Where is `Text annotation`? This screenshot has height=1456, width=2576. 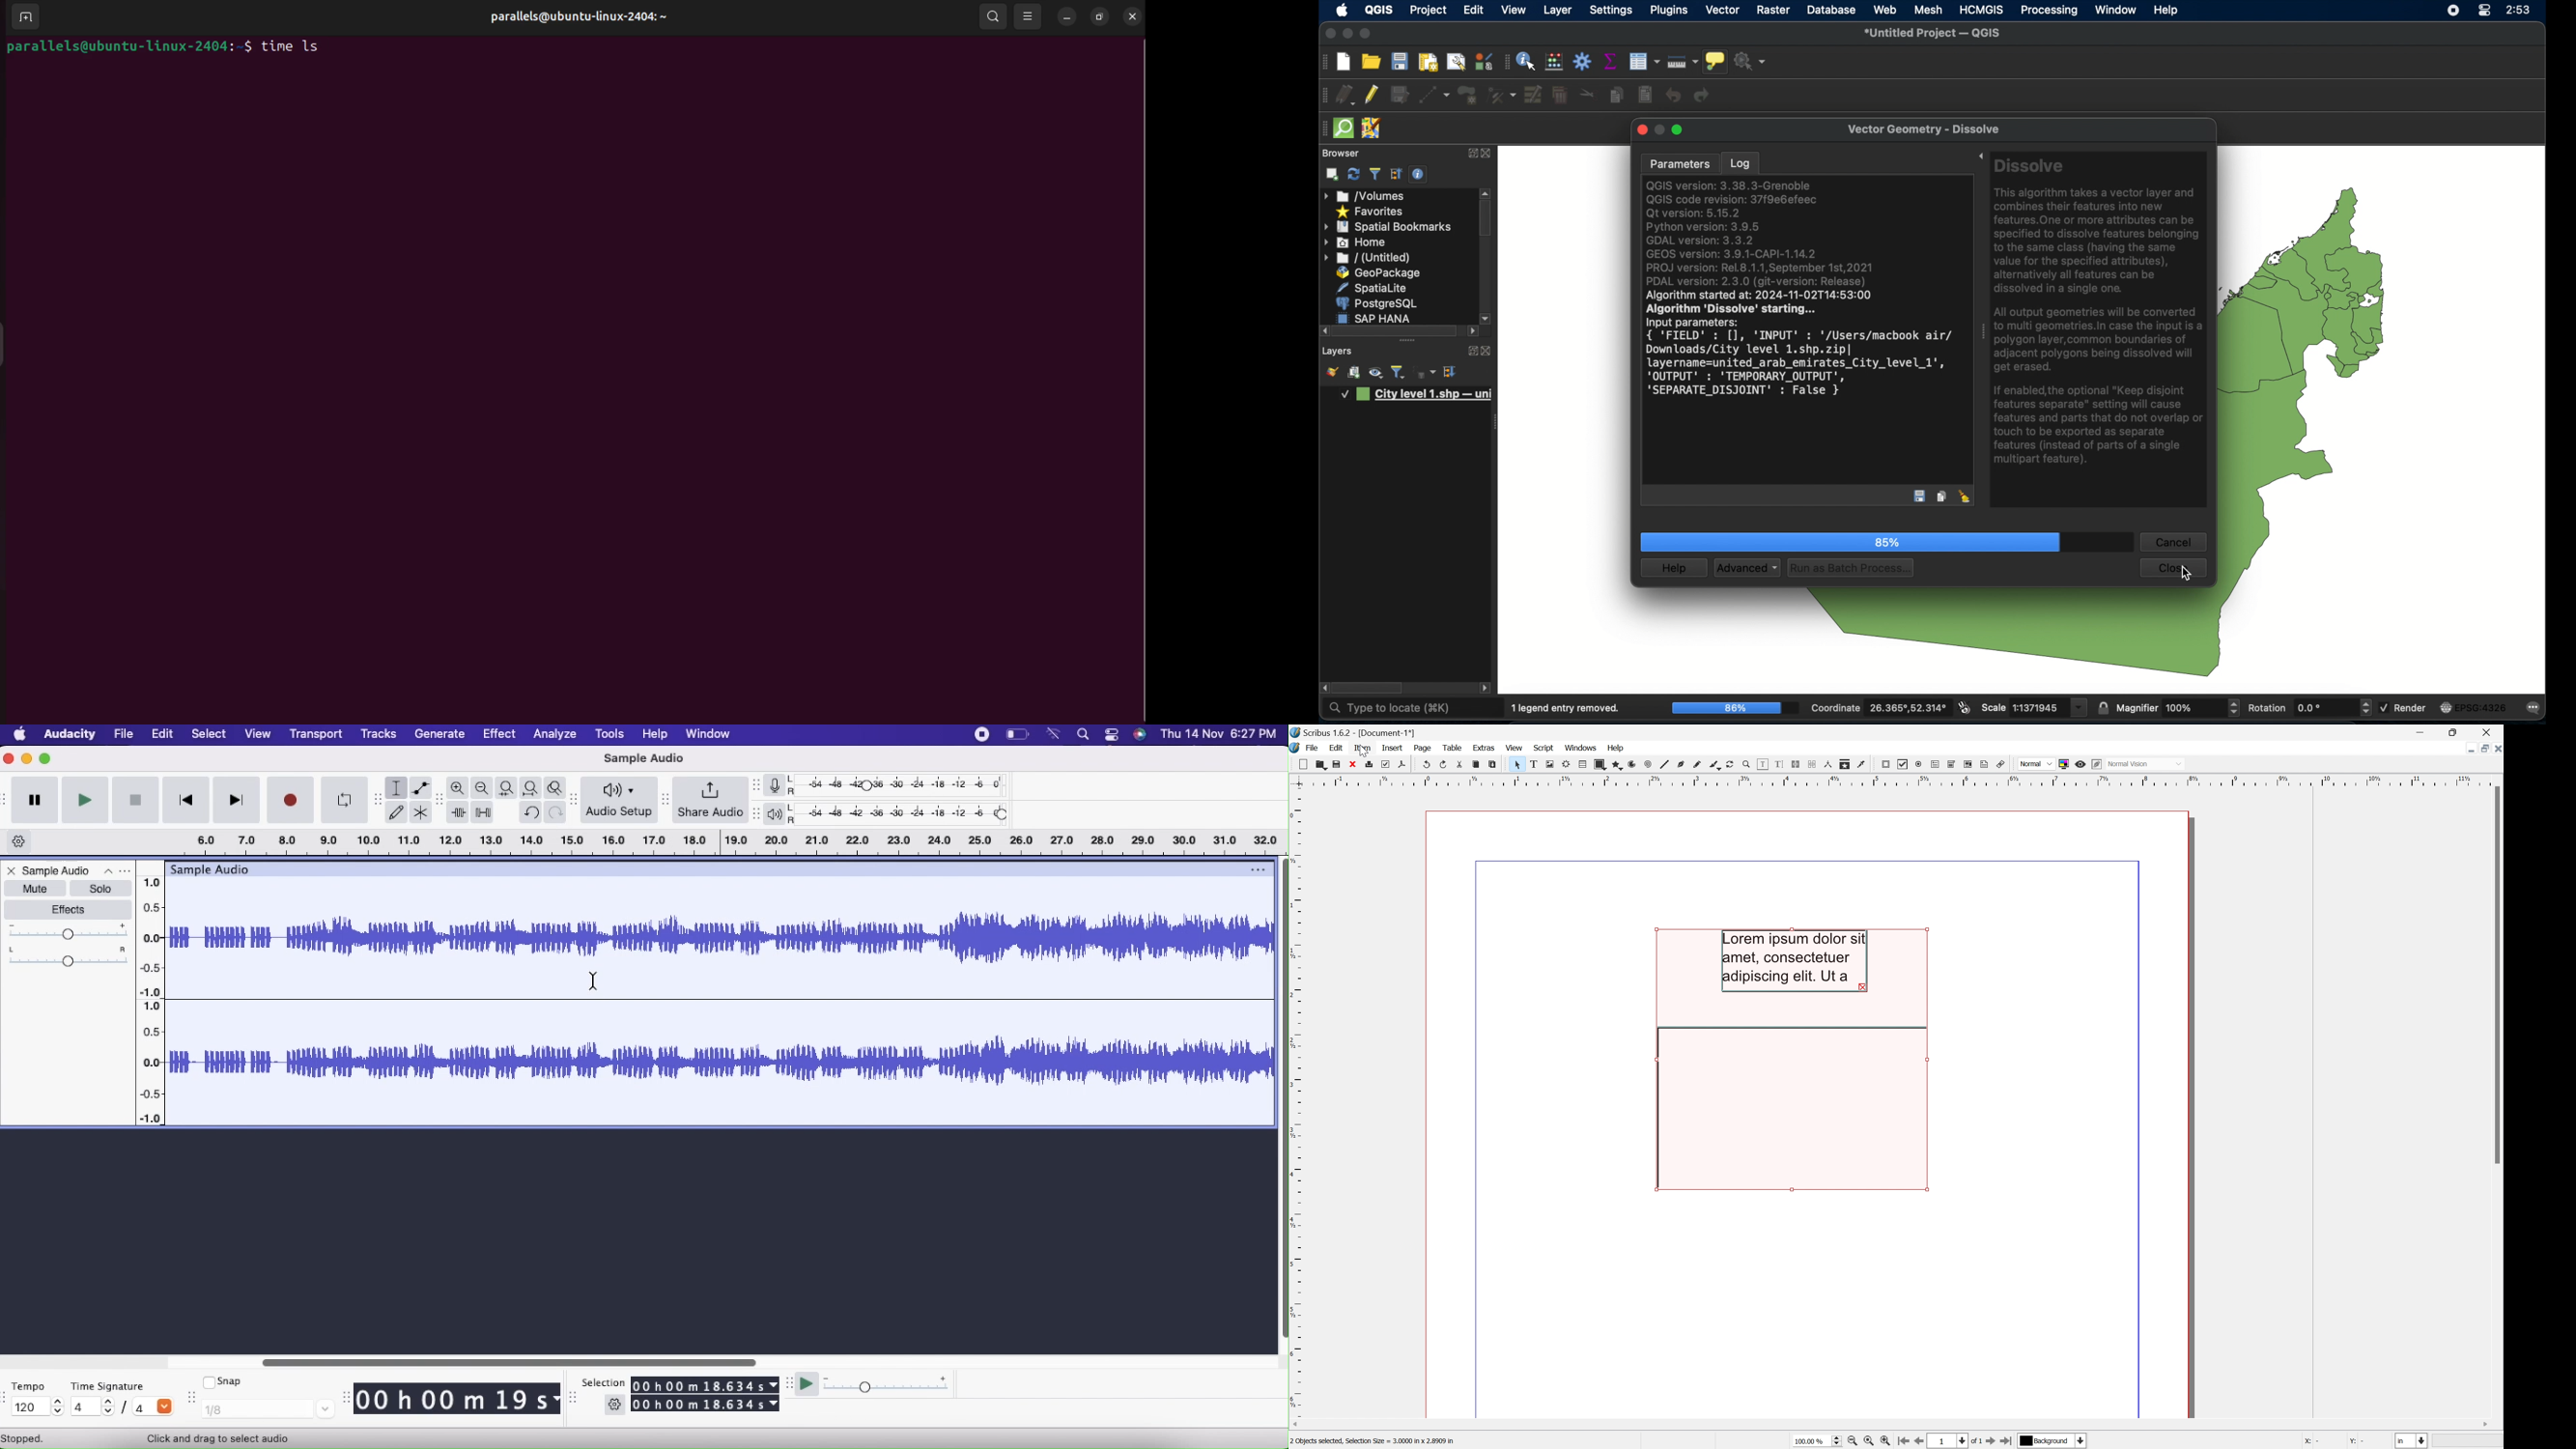 Text annotation is located at coordinates (1987, 764).